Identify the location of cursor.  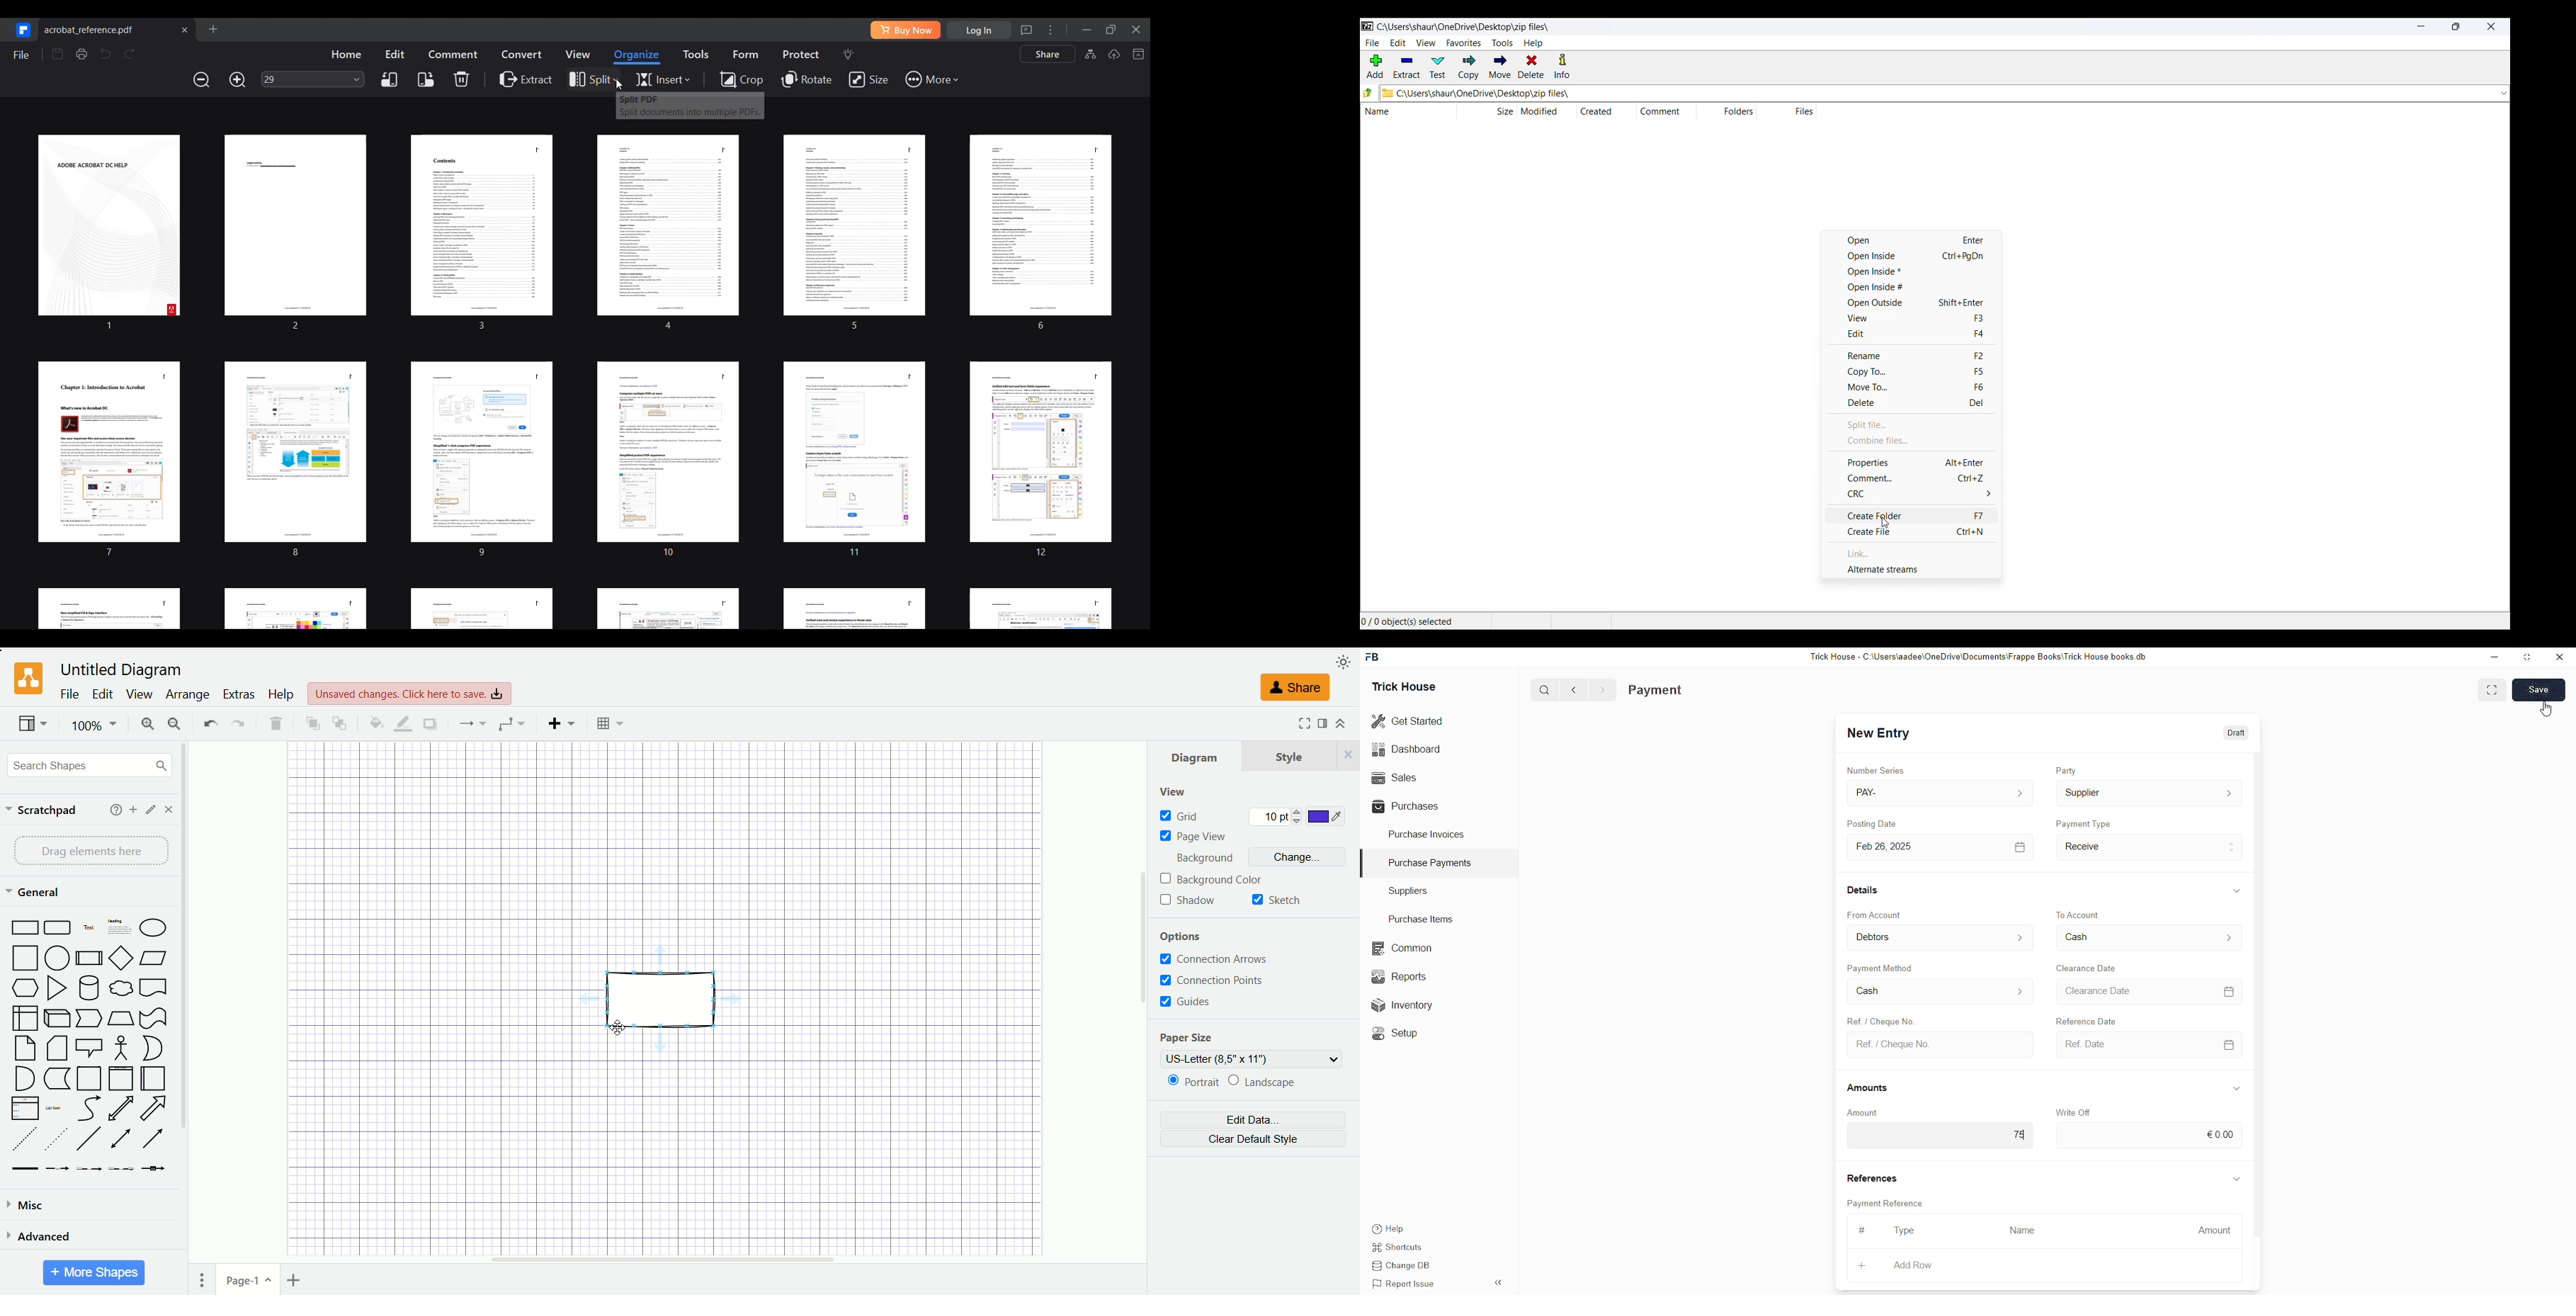
(2545, 711).